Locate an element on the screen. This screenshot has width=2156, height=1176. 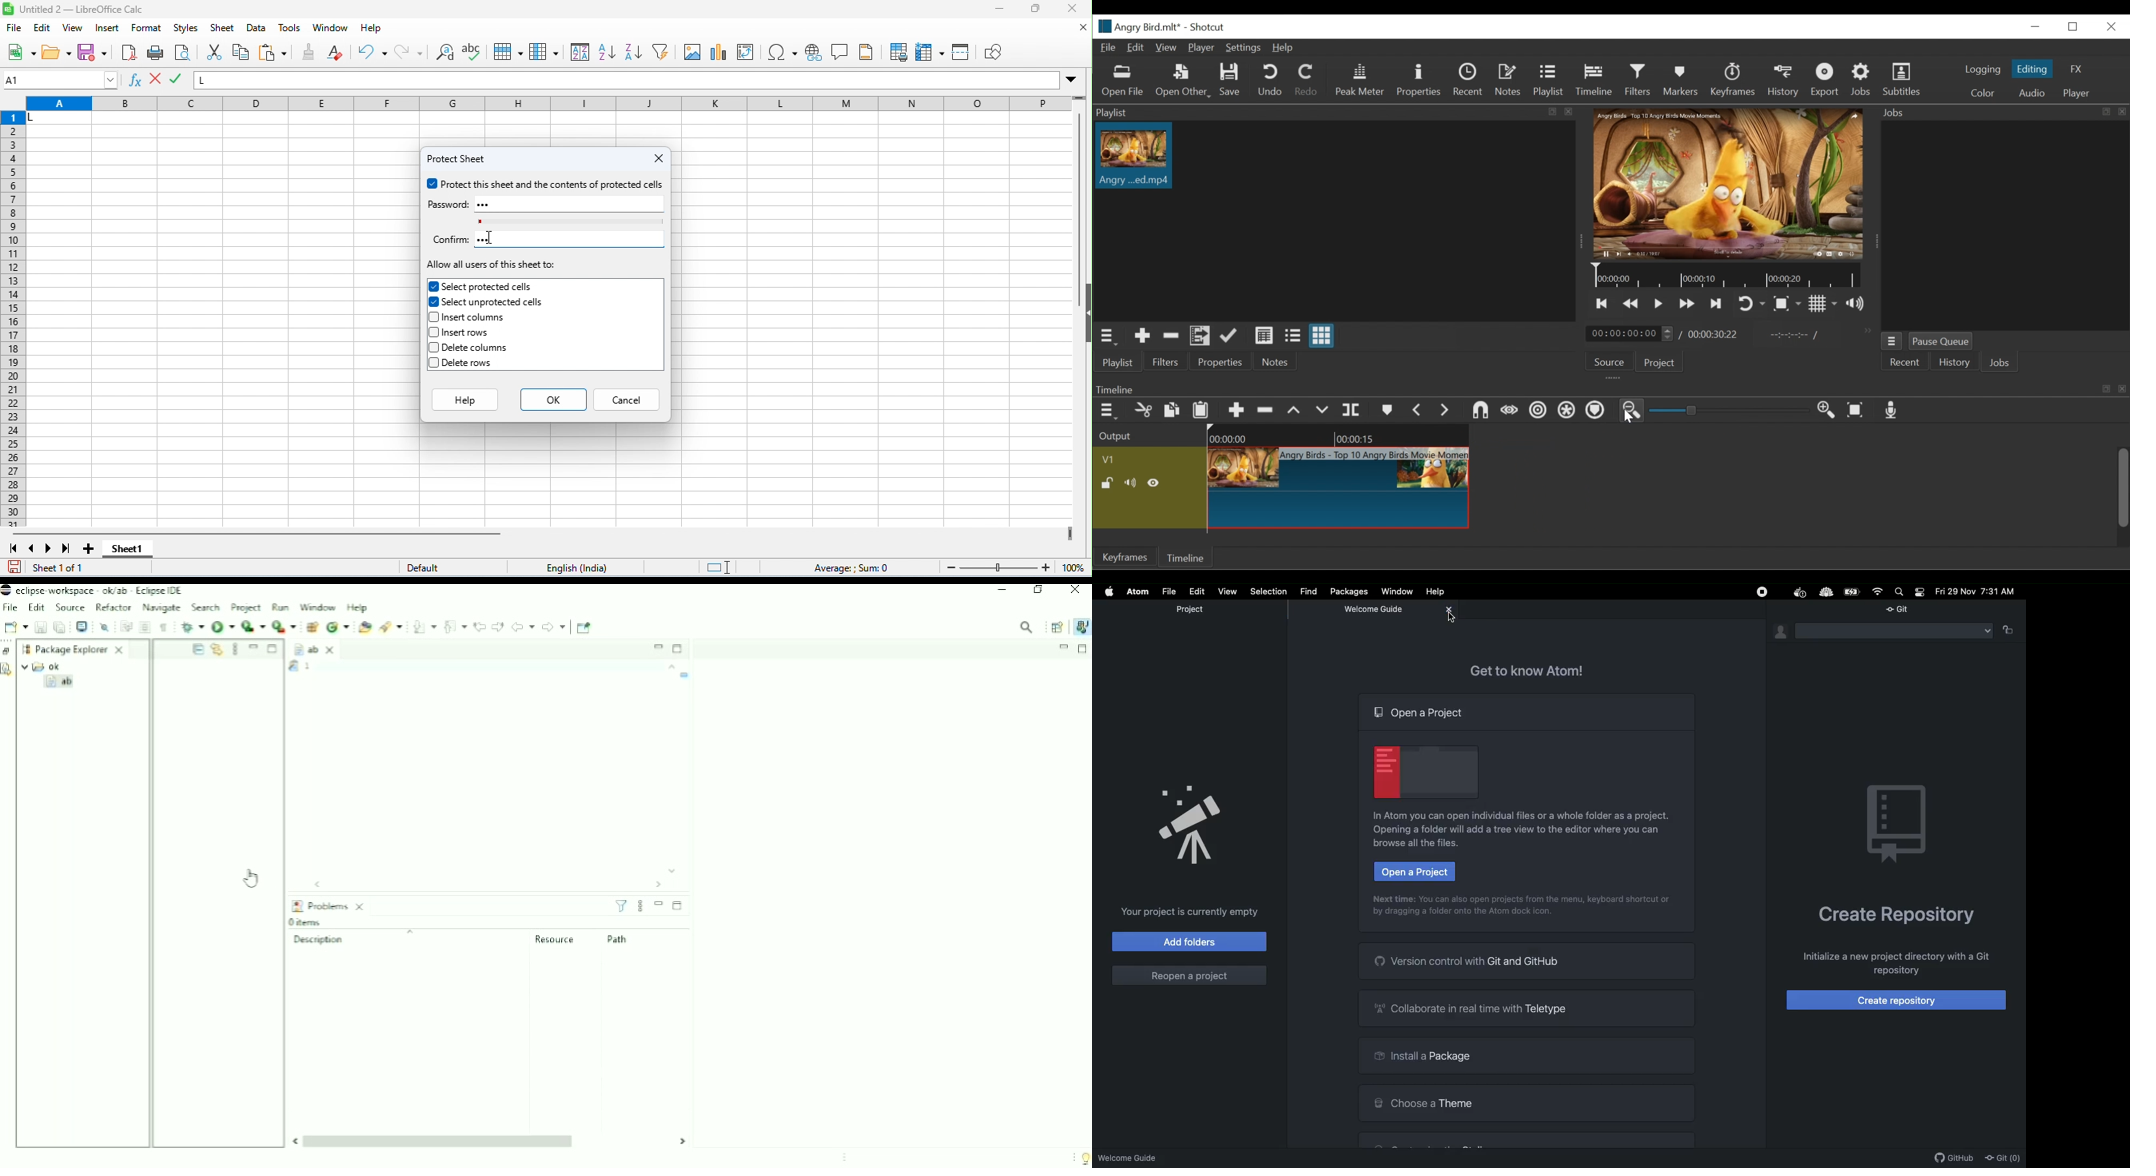
Jobs Panel is located at coordinates (2005, 225).